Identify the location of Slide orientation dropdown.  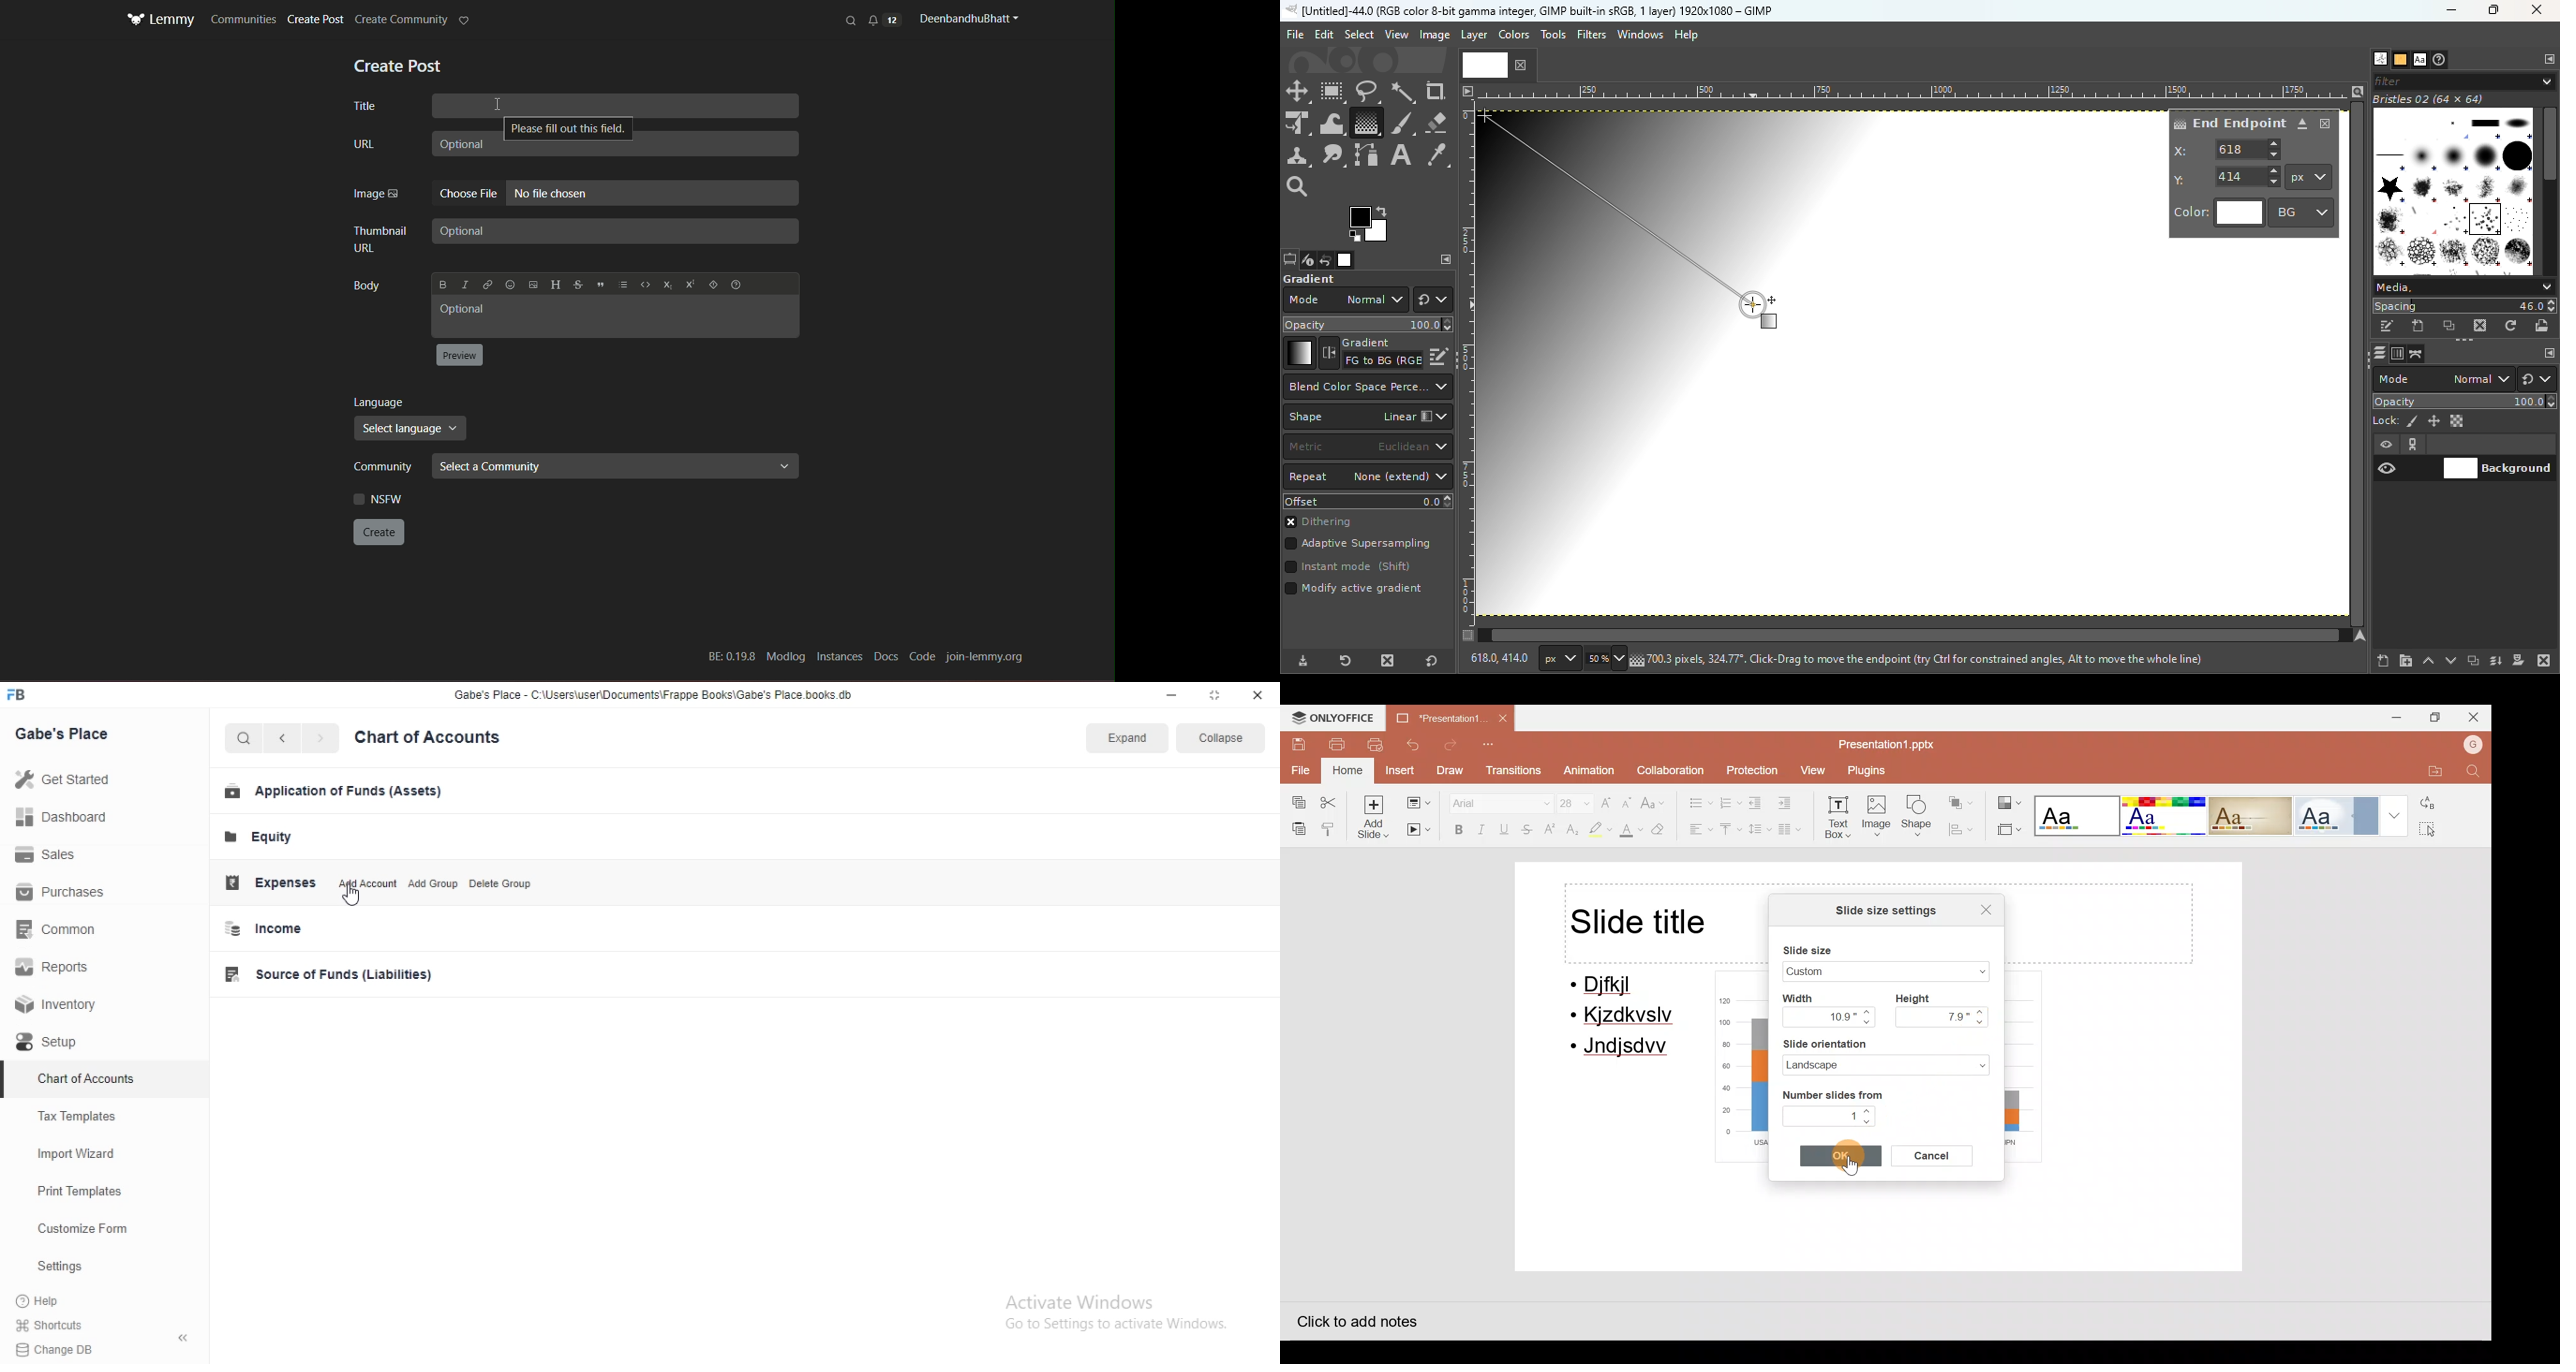
(1971, 1063).